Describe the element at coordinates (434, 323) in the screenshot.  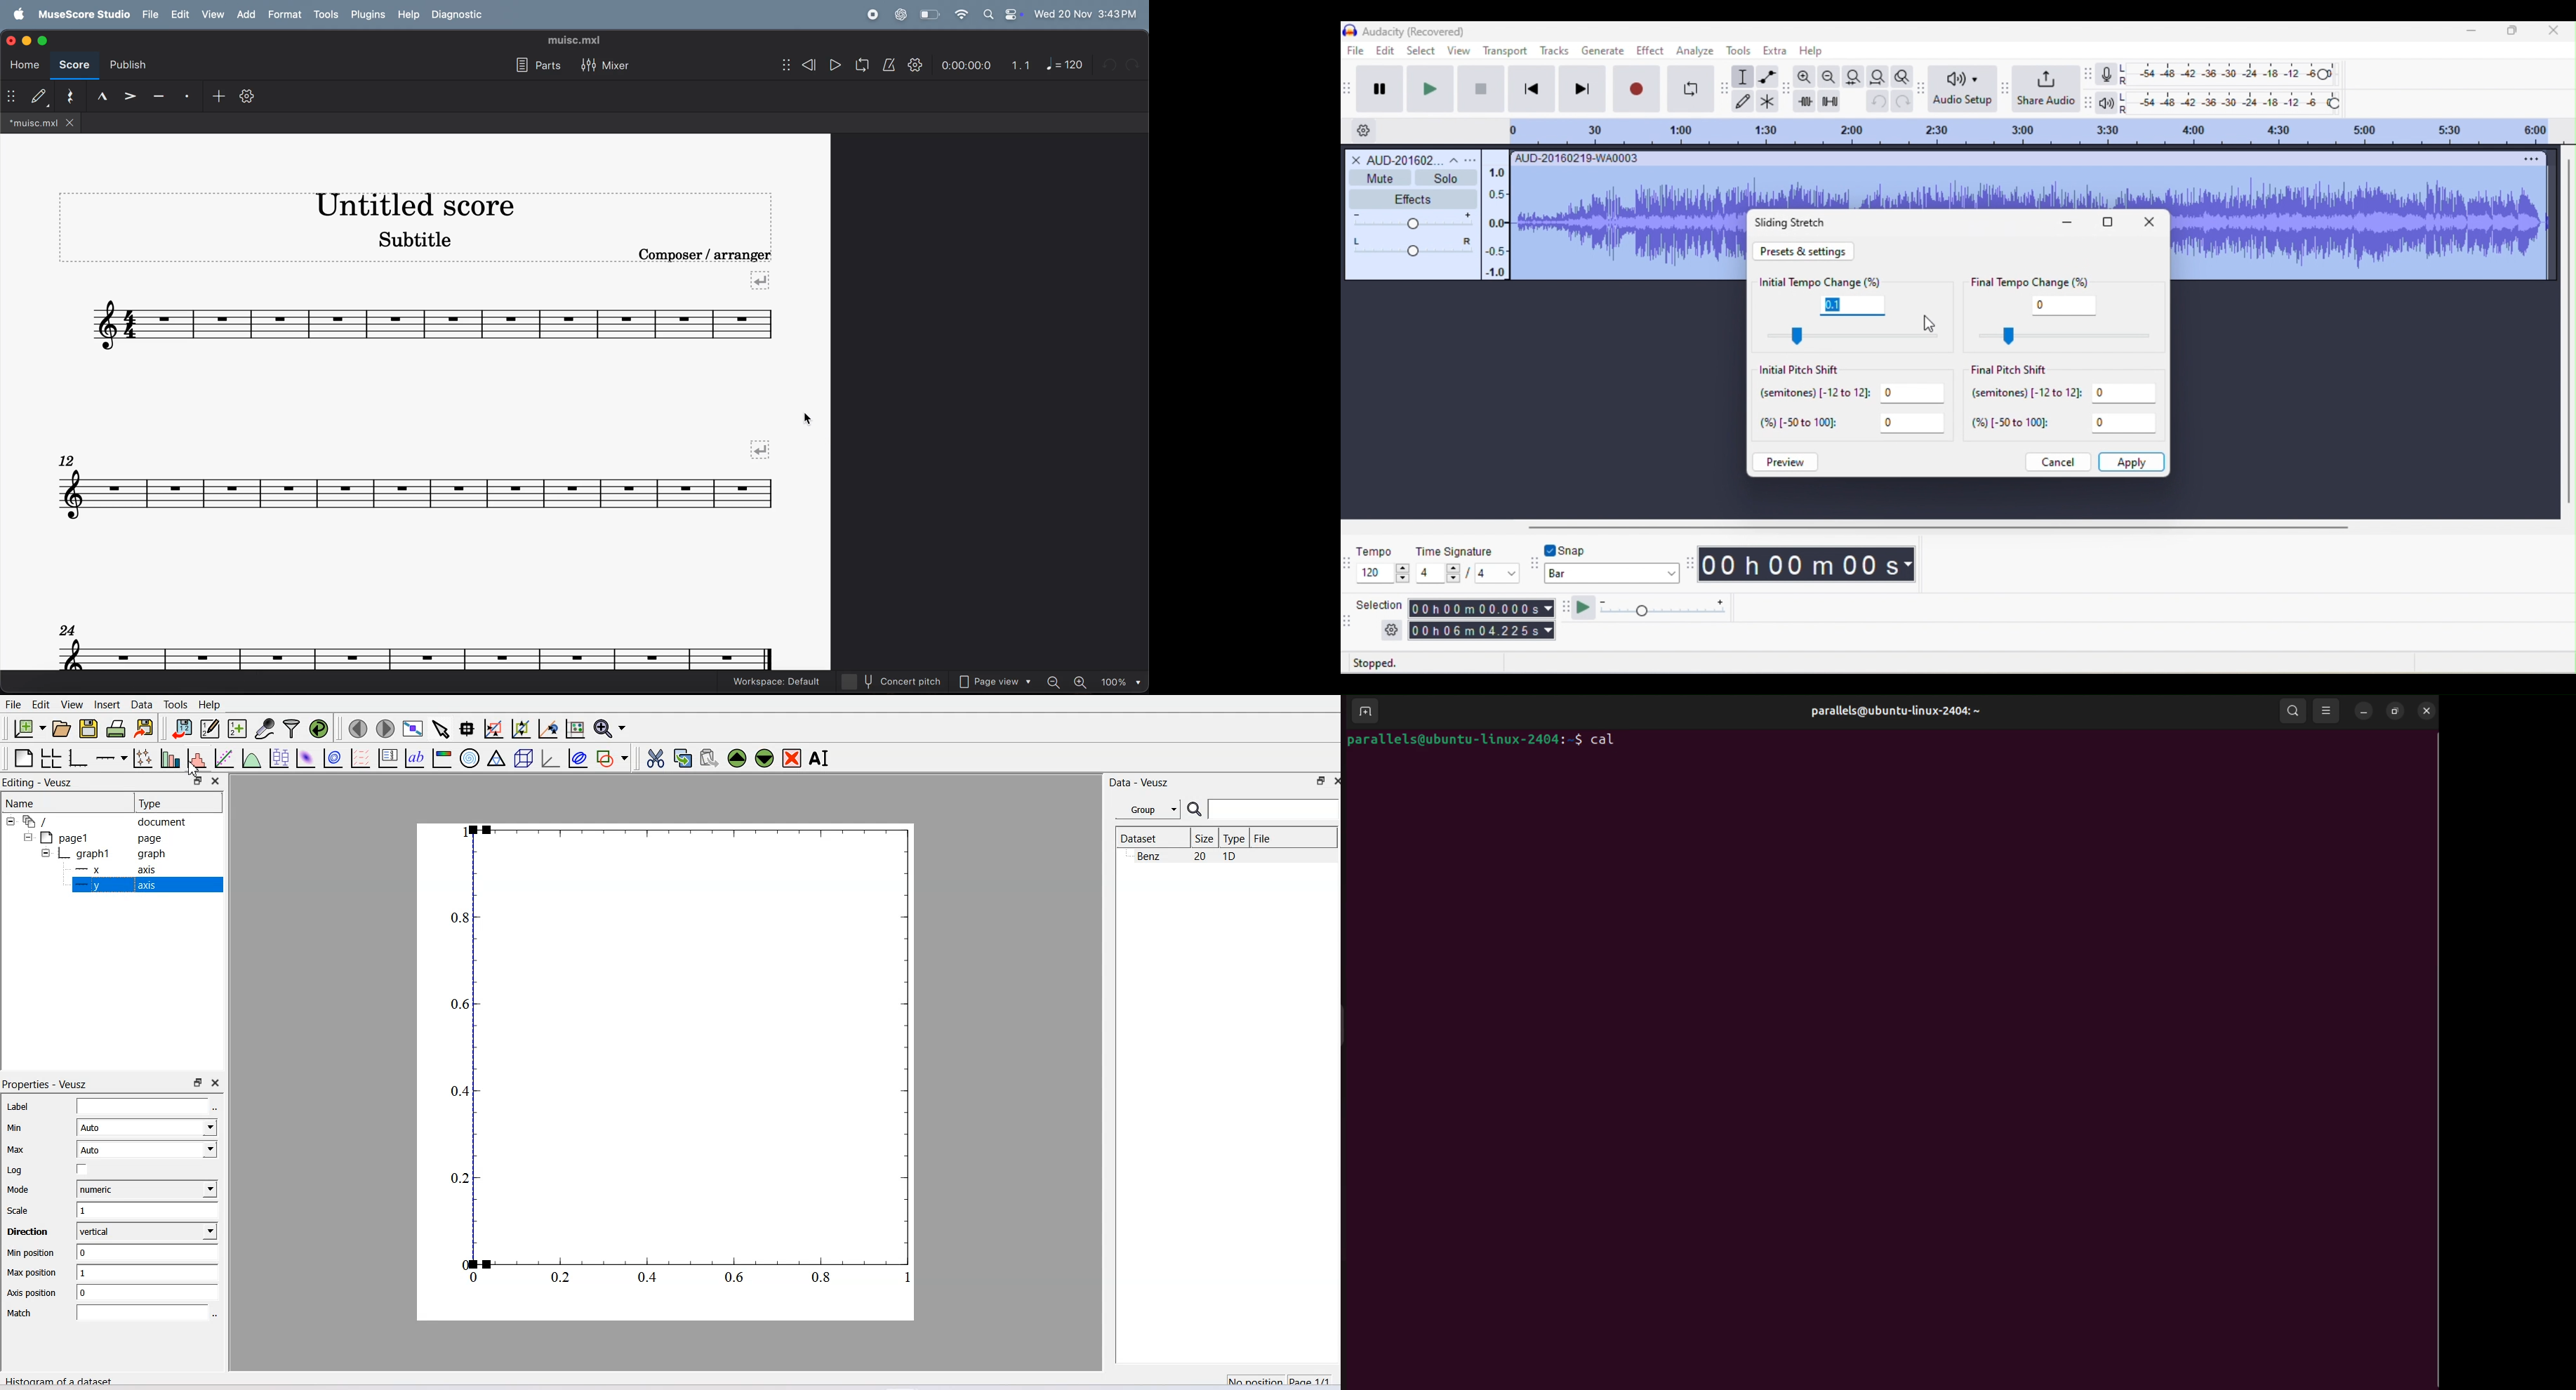
I see `notes` at that location.